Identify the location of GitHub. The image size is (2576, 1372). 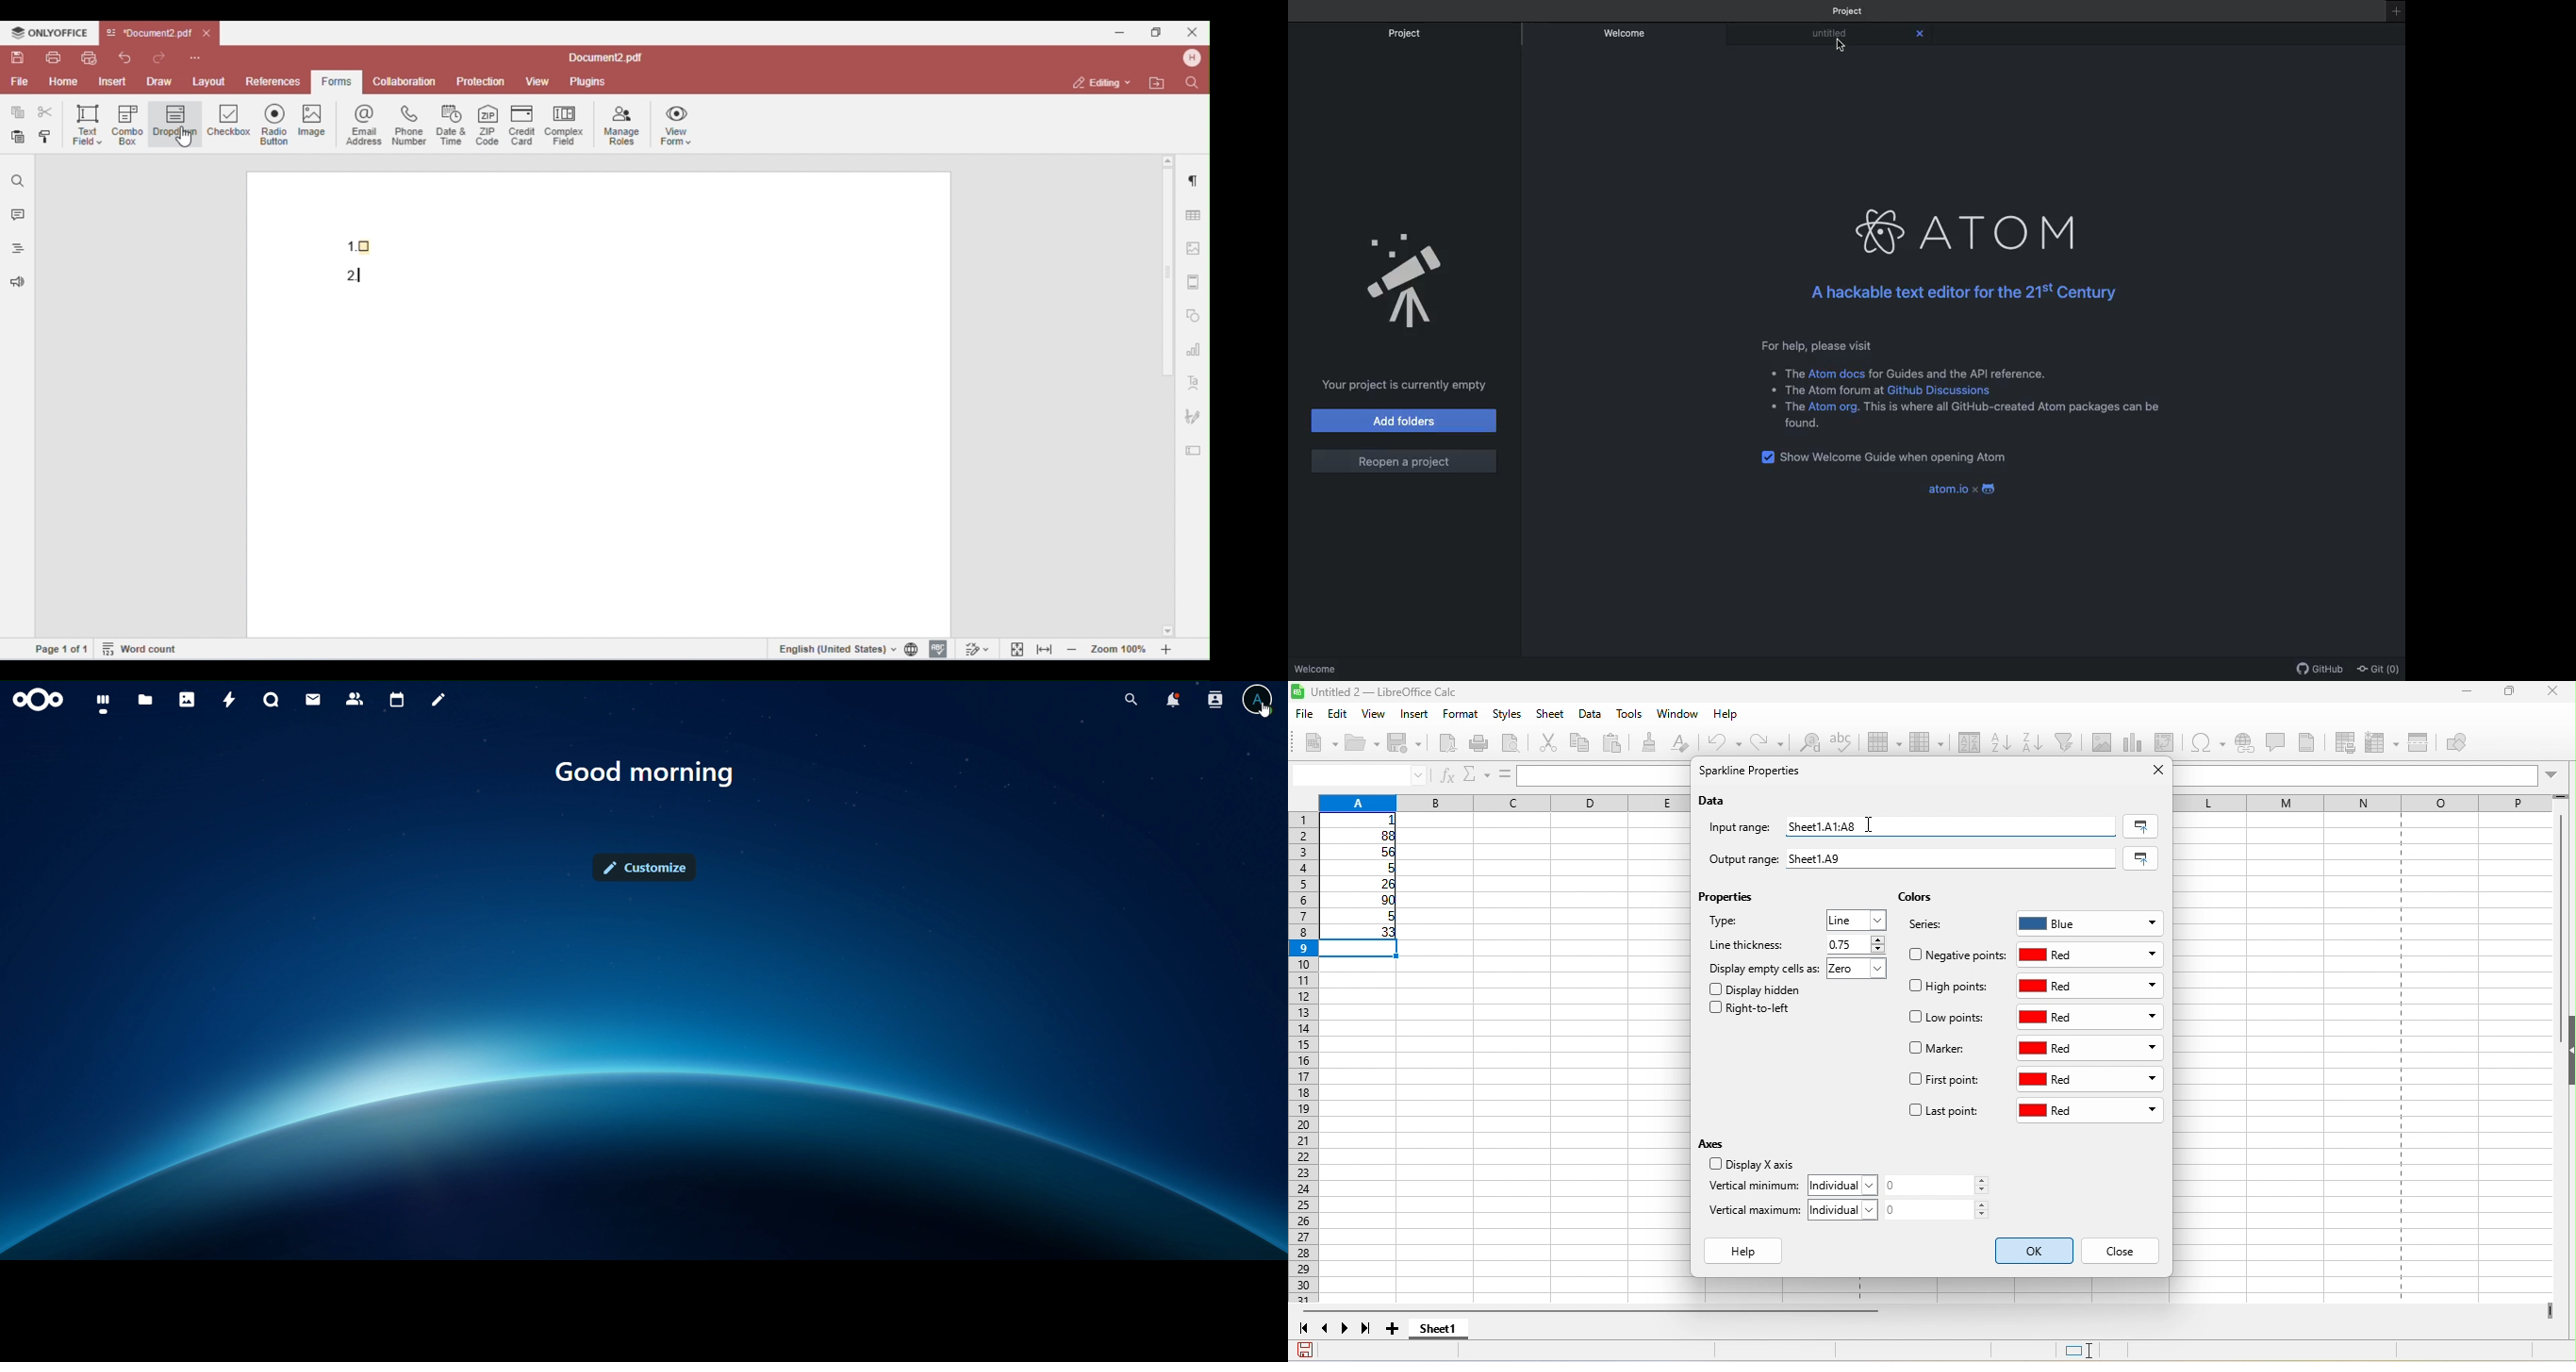
(2321, 670).